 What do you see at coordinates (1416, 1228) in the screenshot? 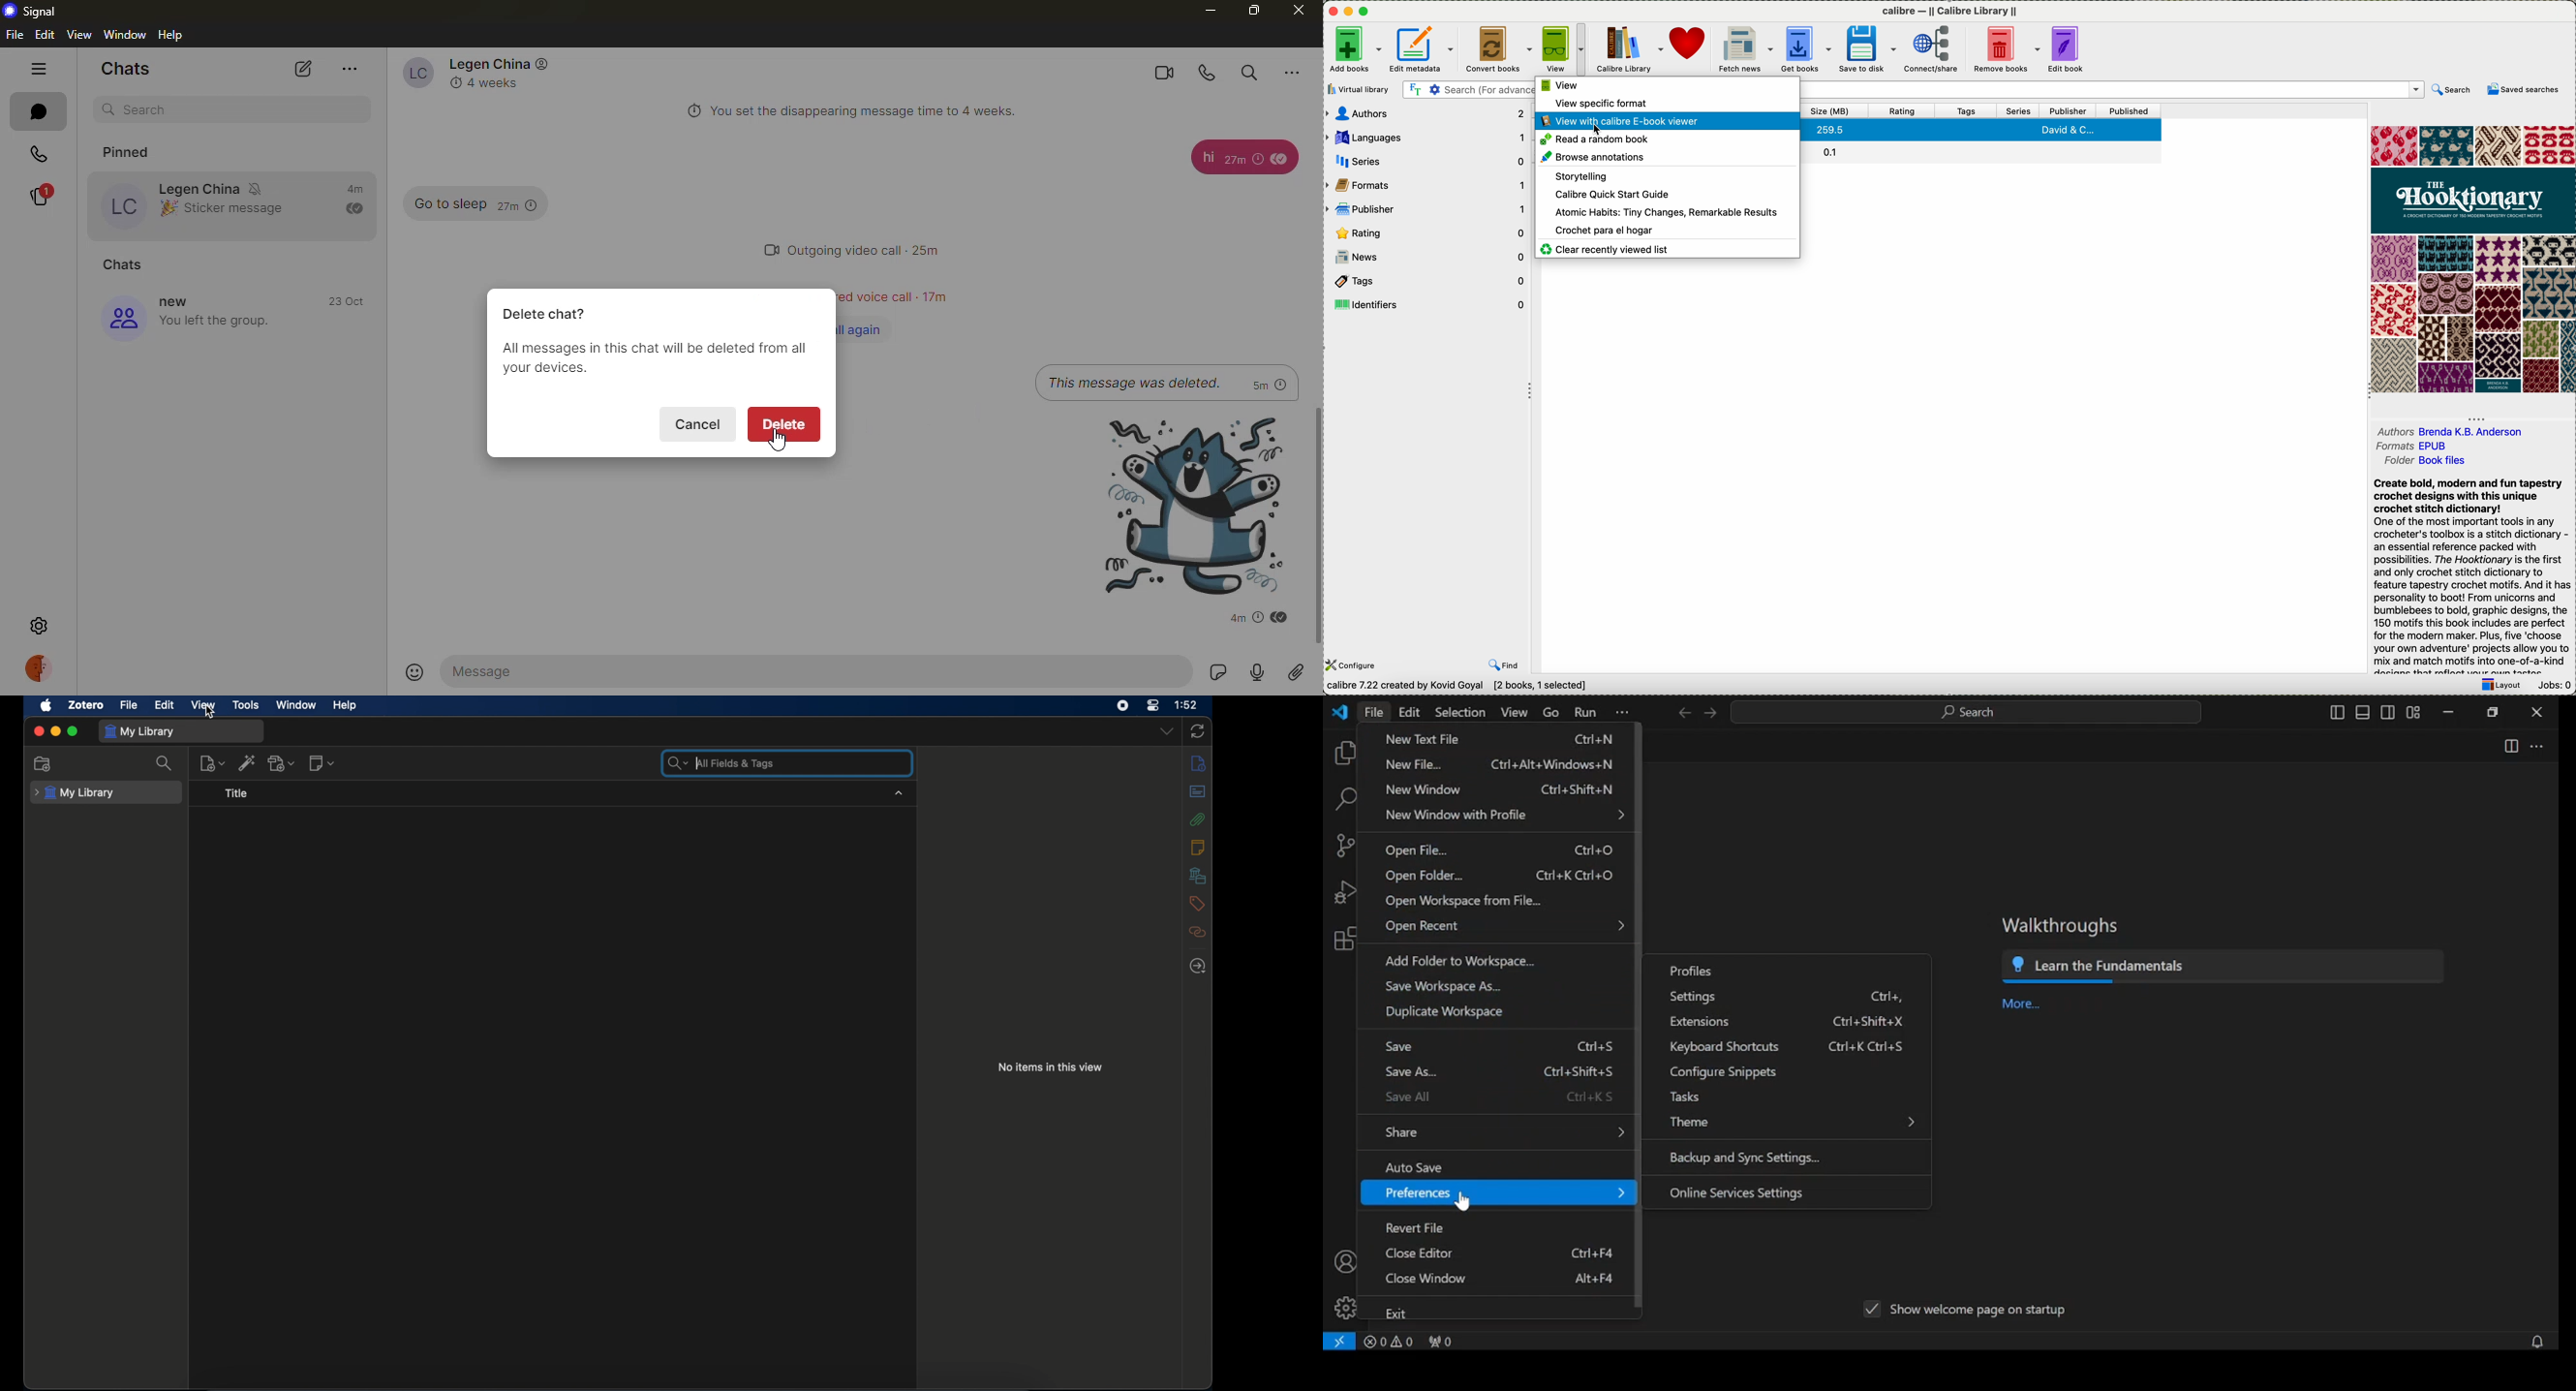
I see `revert file` at bounding box center [1416, 1228].